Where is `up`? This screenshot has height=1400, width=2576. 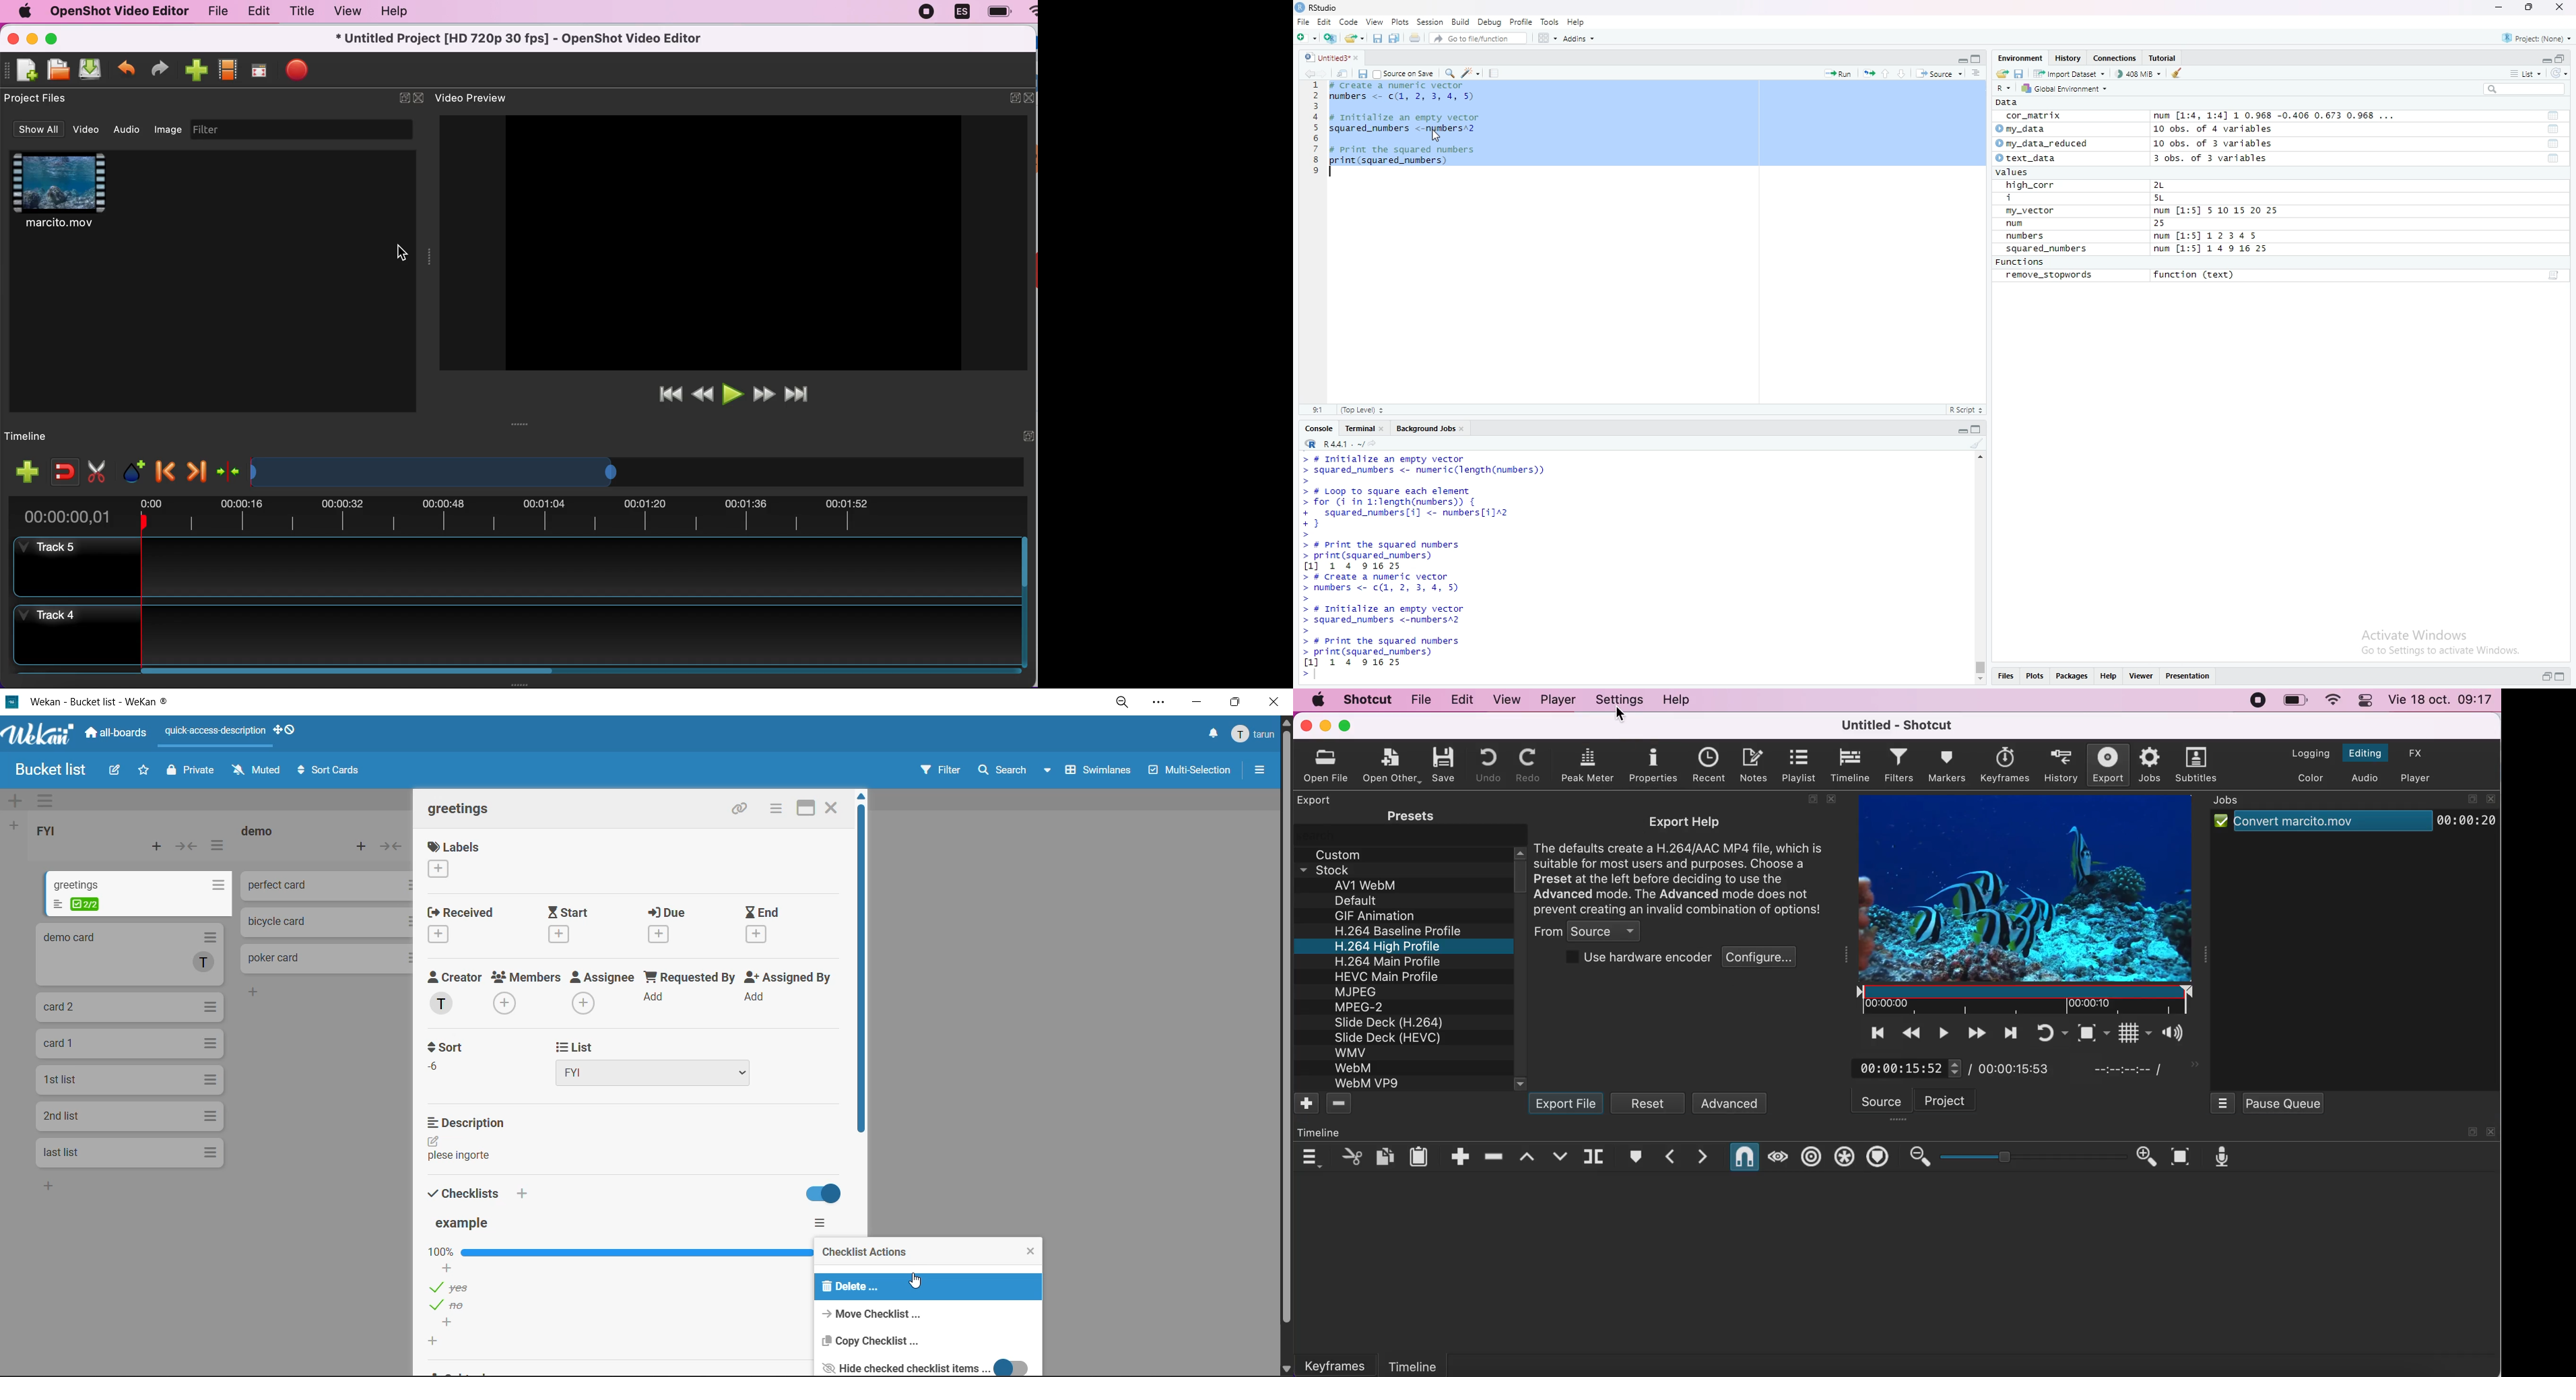
up is located at coordinates (1886, 72).